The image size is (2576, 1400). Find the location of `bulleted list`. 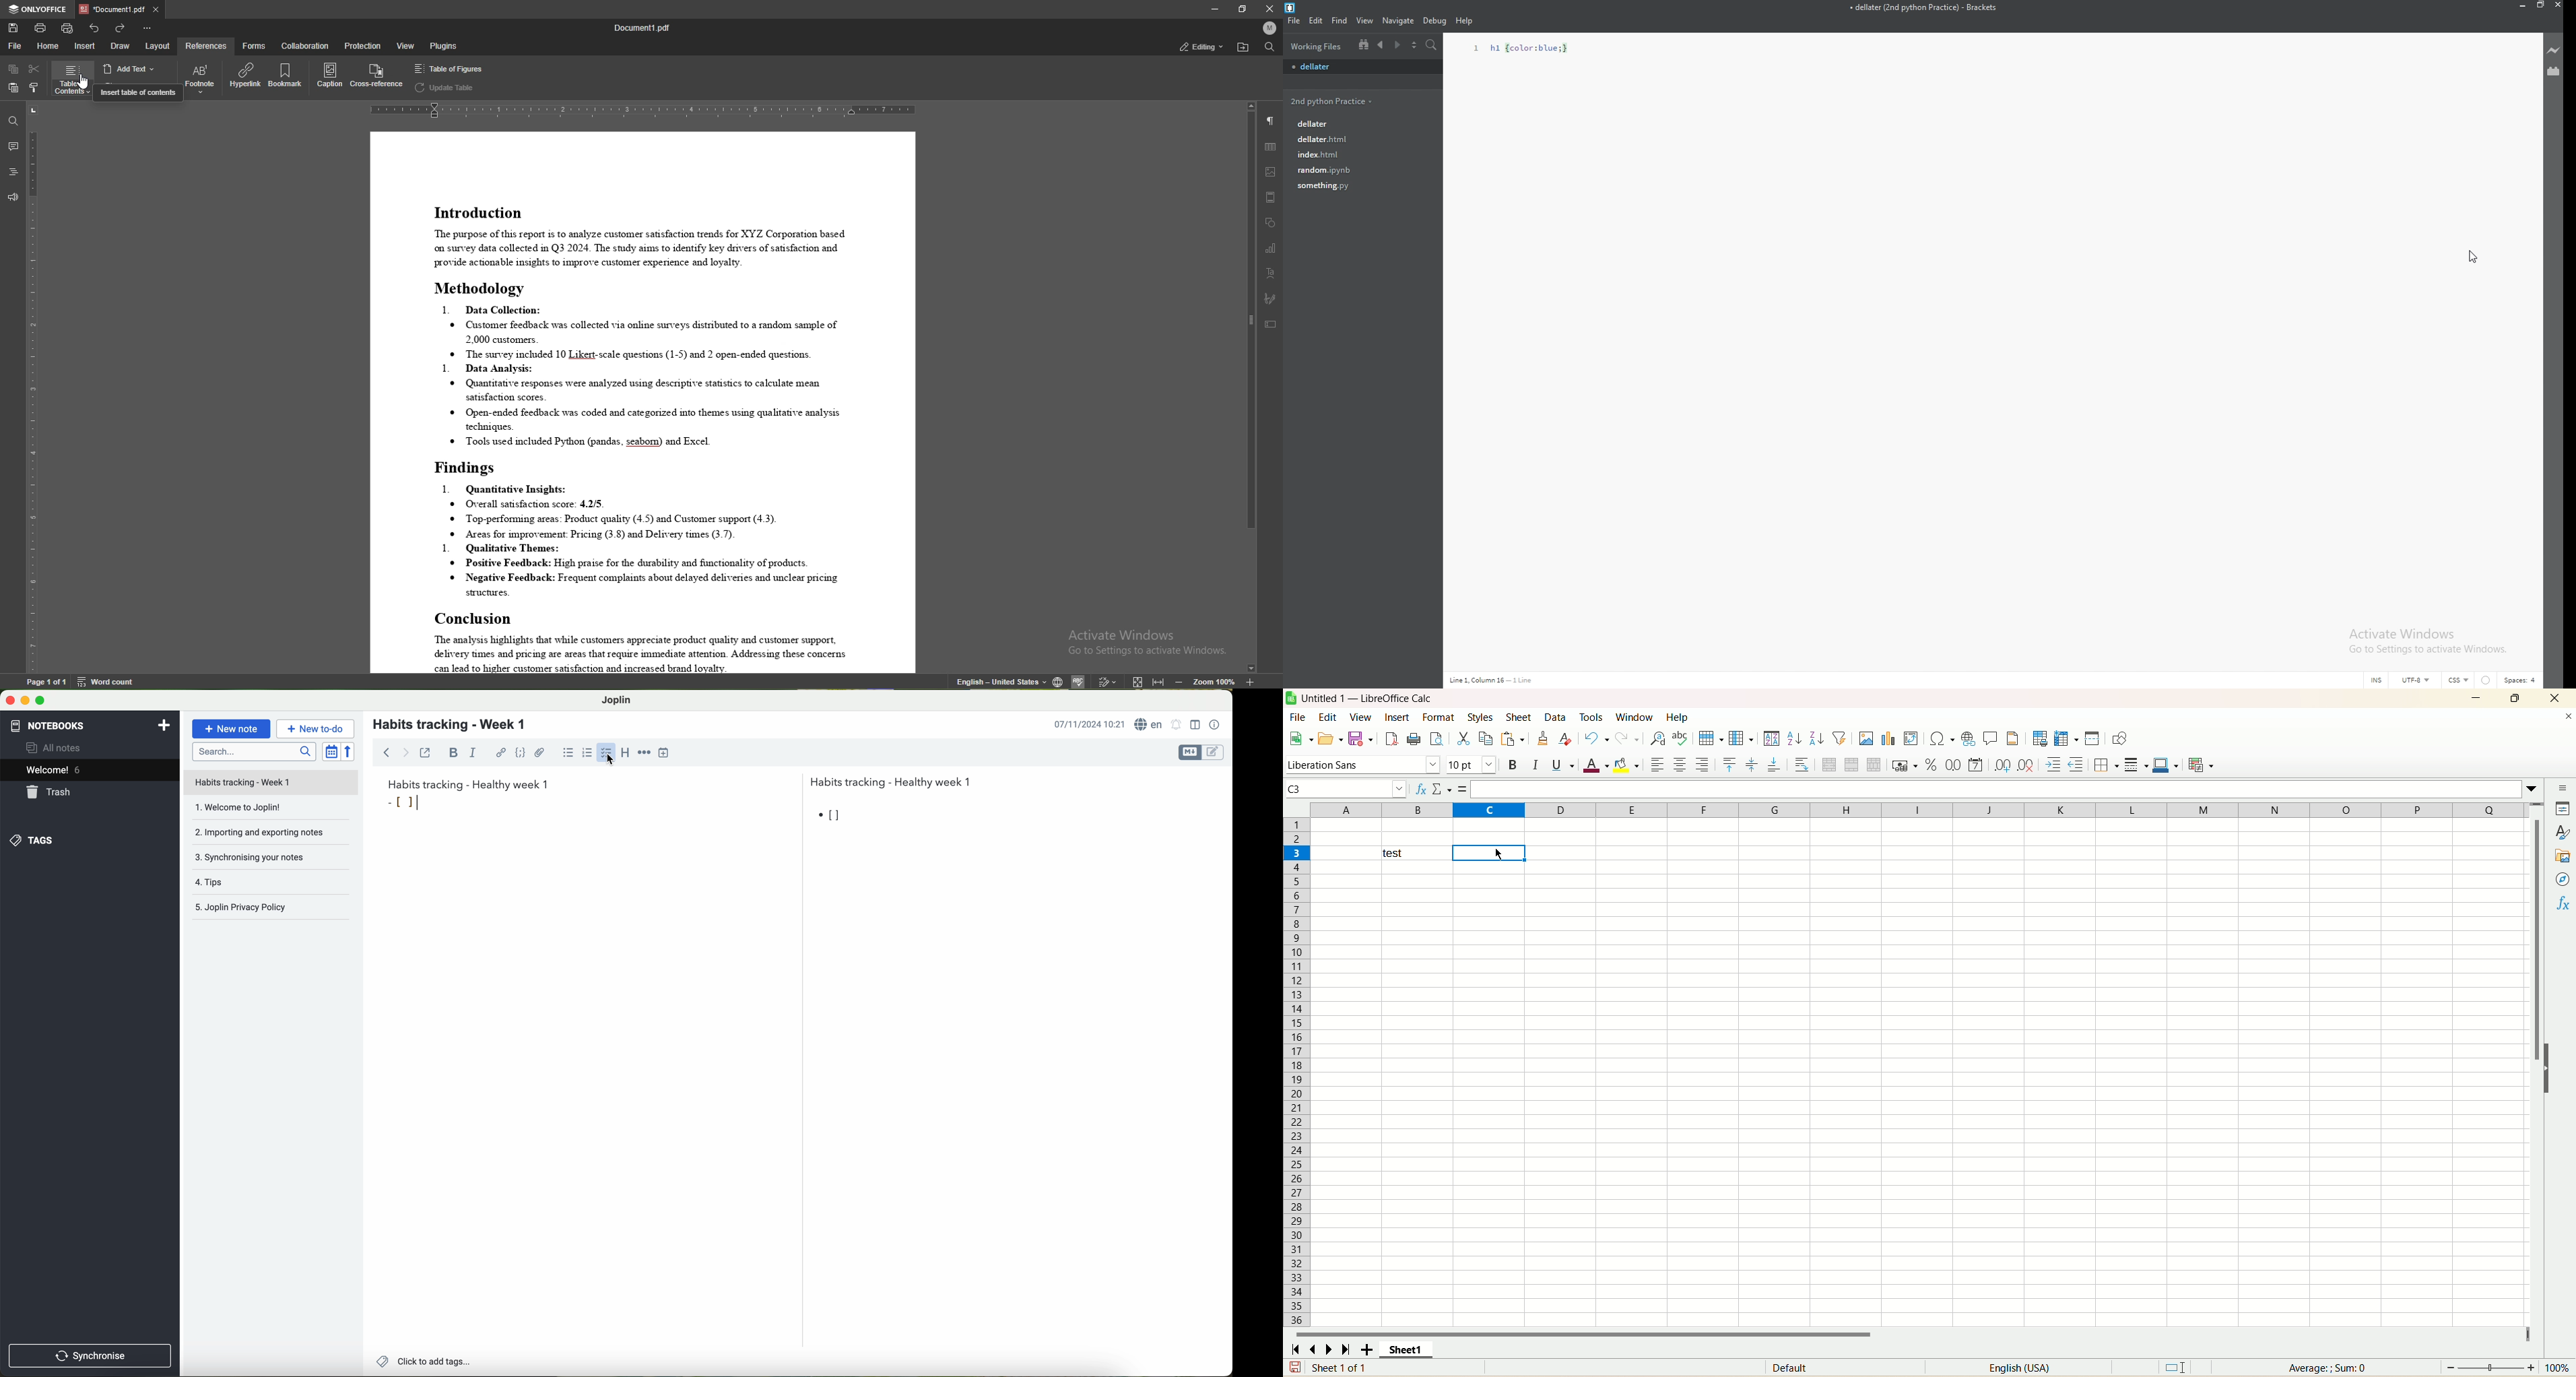

bulleted list is located at coordinates (568, 752).